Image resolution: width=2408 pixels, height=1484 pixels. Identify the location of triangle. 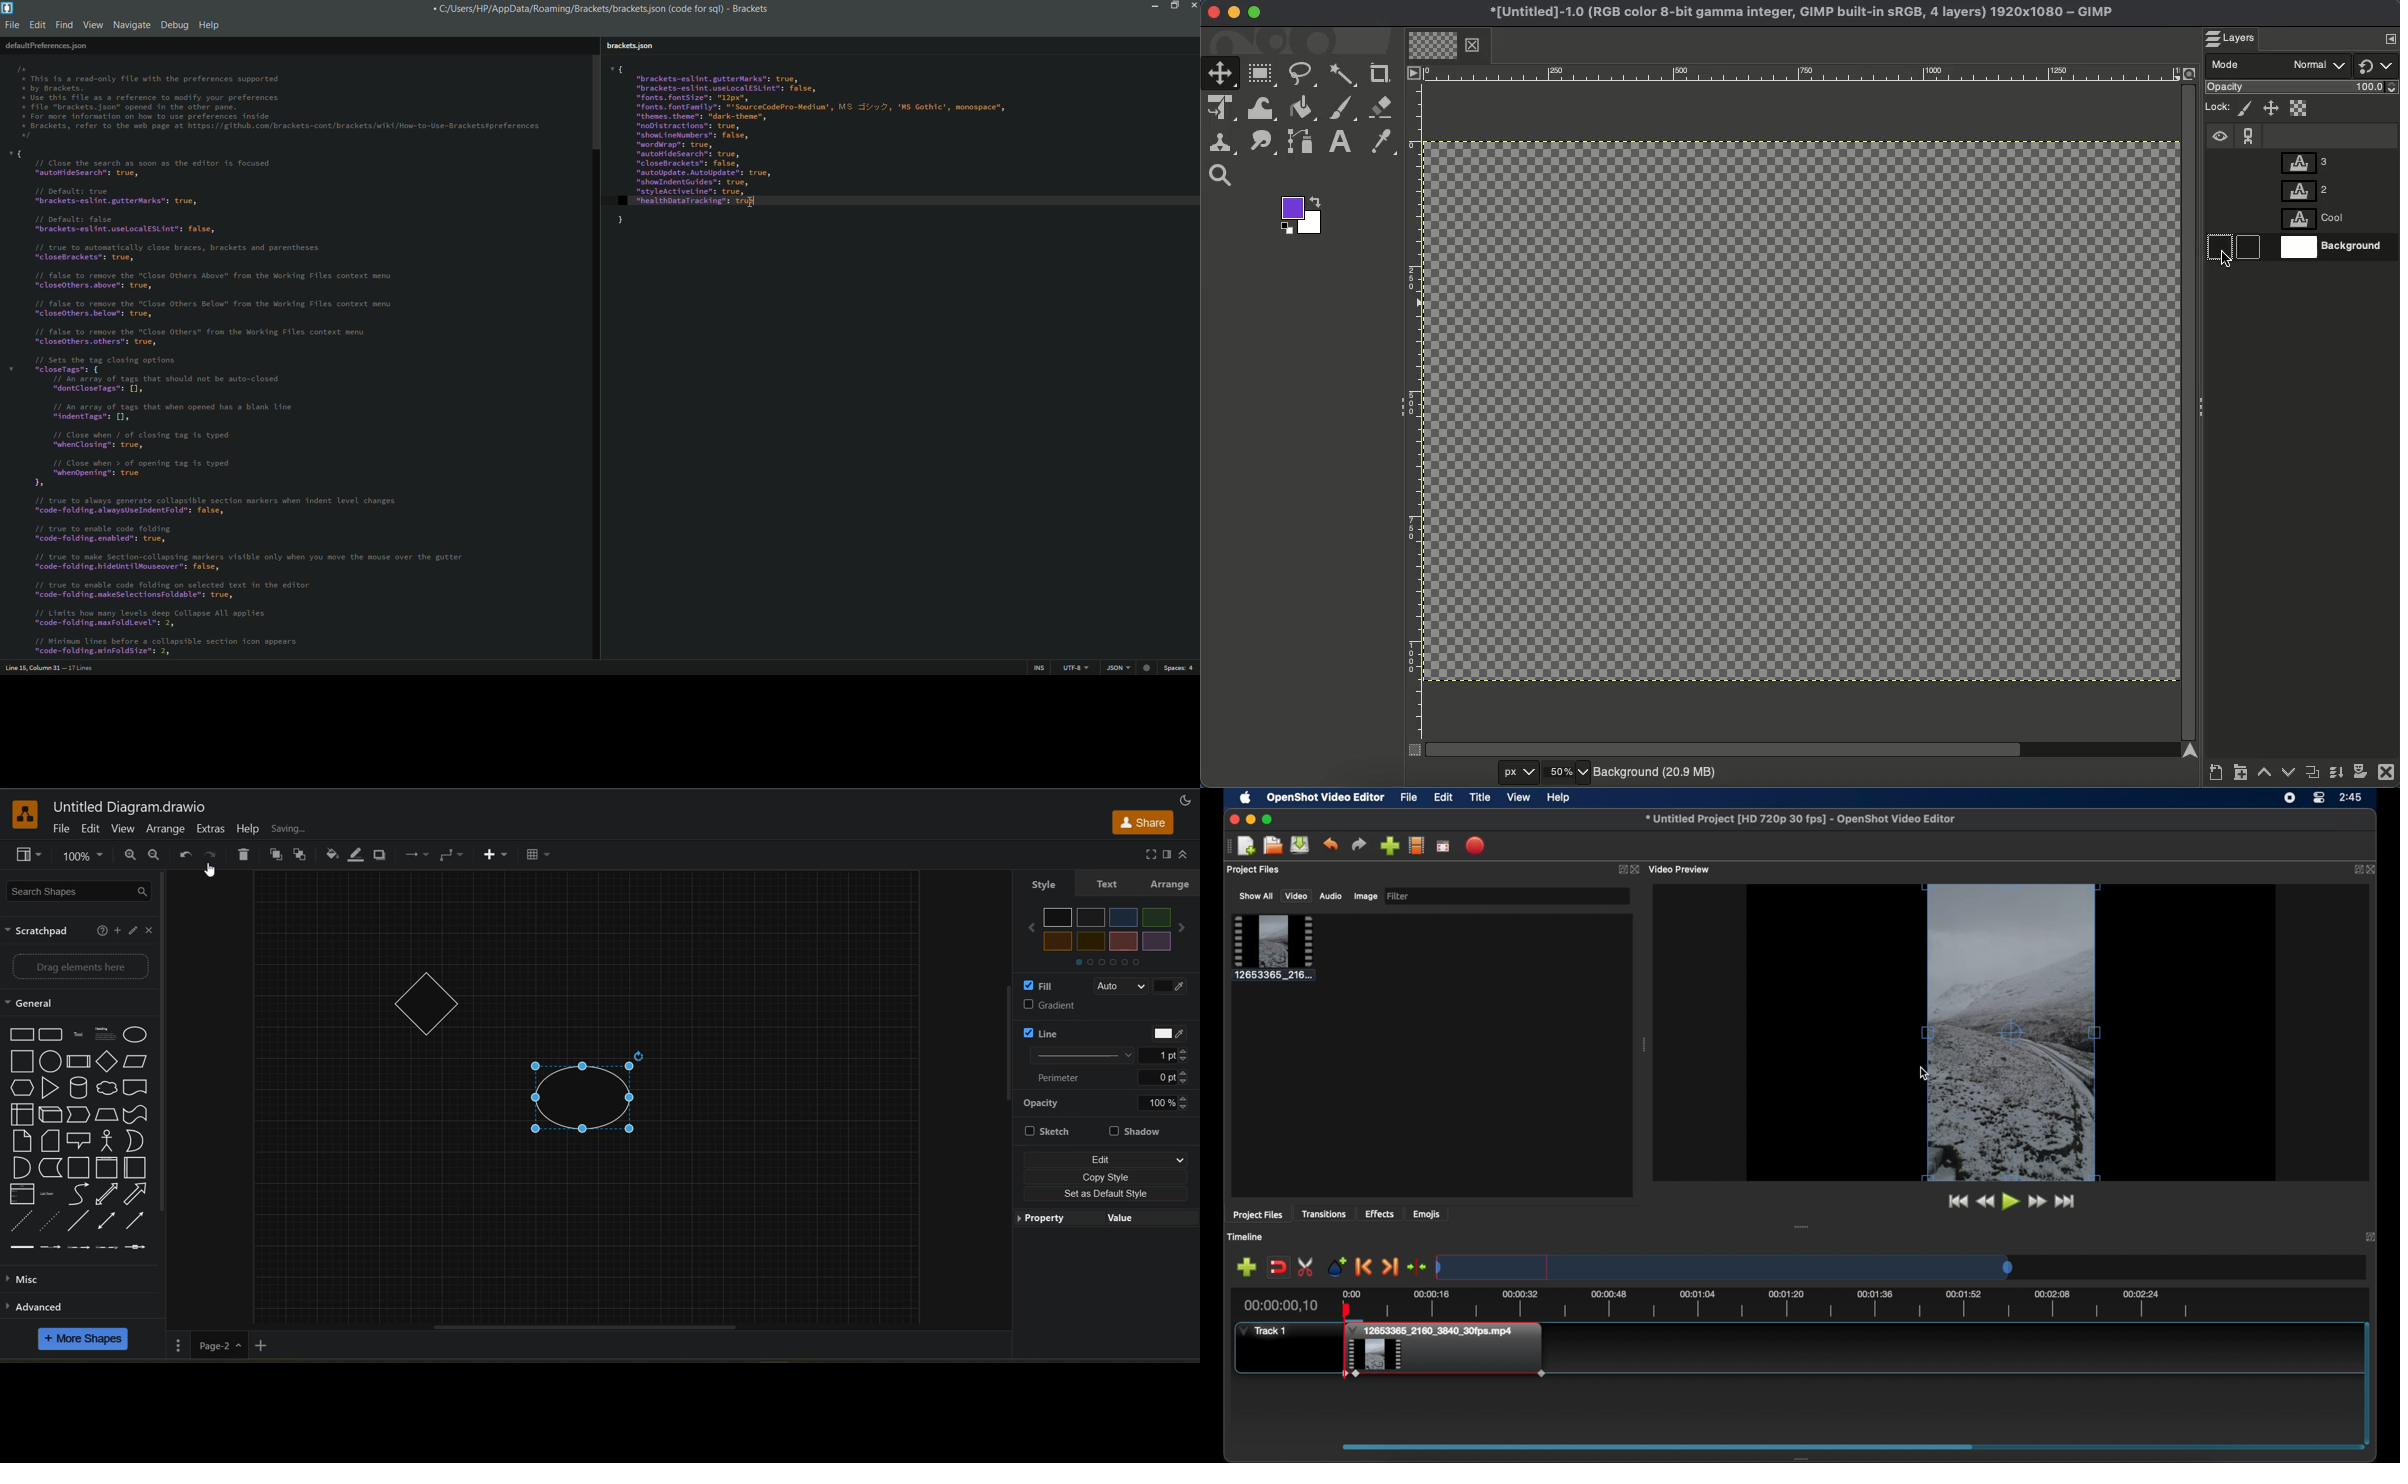
(51, 1088).